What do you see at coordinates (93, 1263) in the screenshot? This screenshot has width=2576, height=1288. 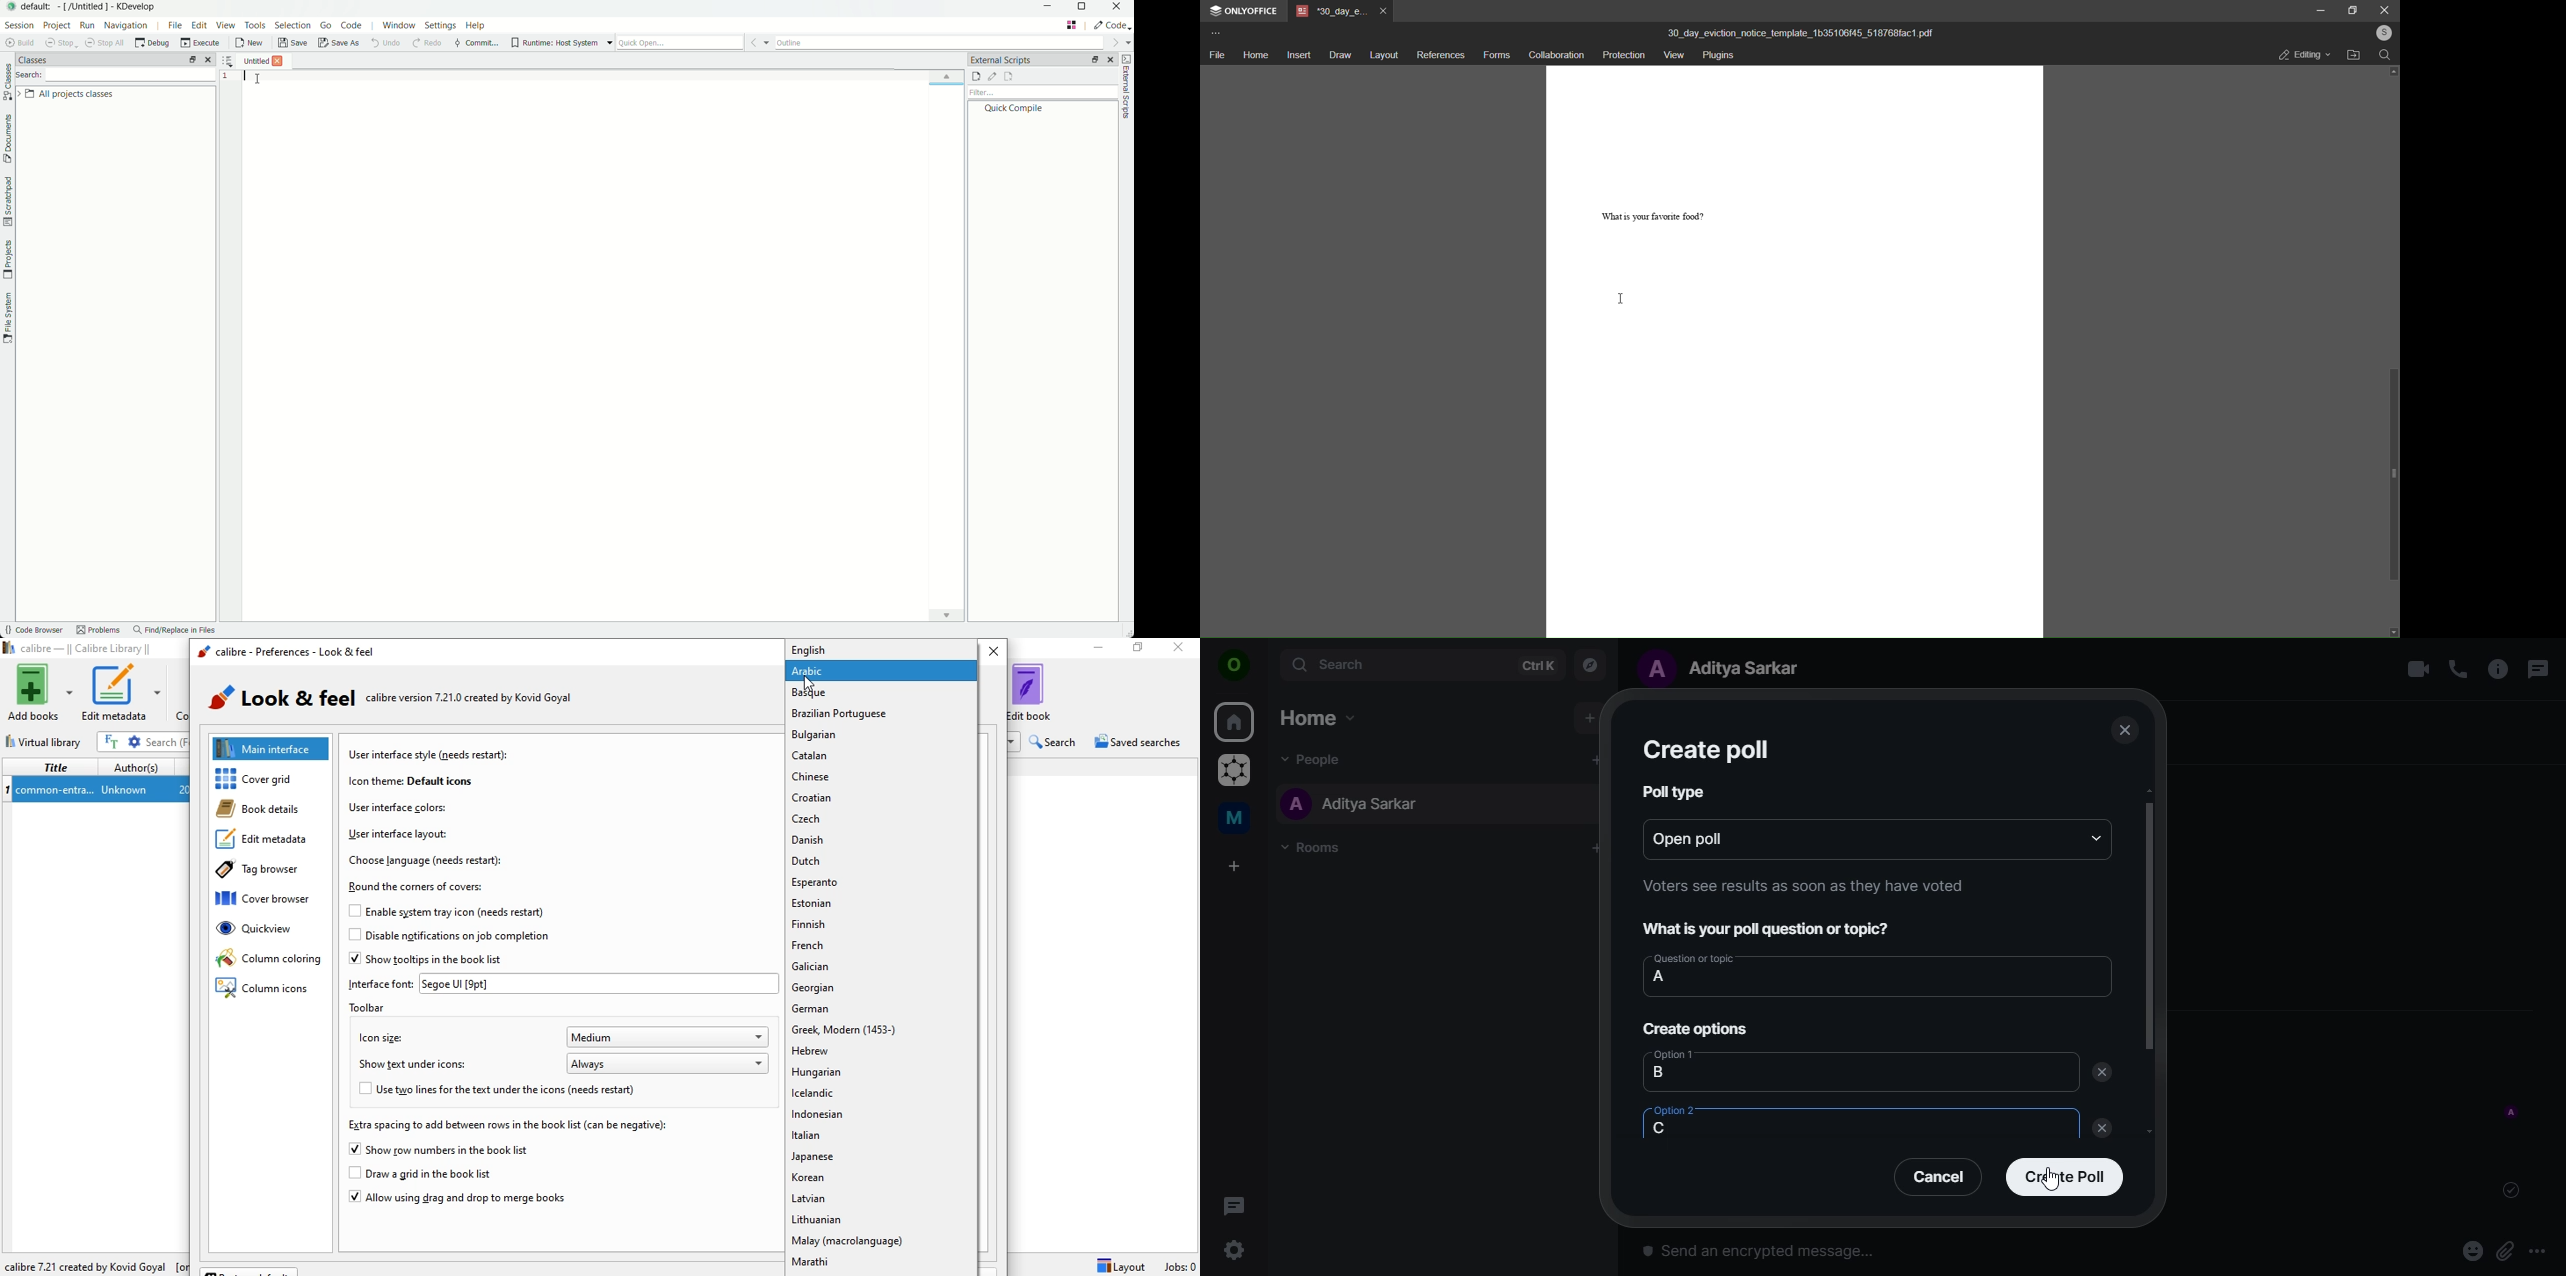 I see `Configure calibre` at bounding box center [93, 1263].